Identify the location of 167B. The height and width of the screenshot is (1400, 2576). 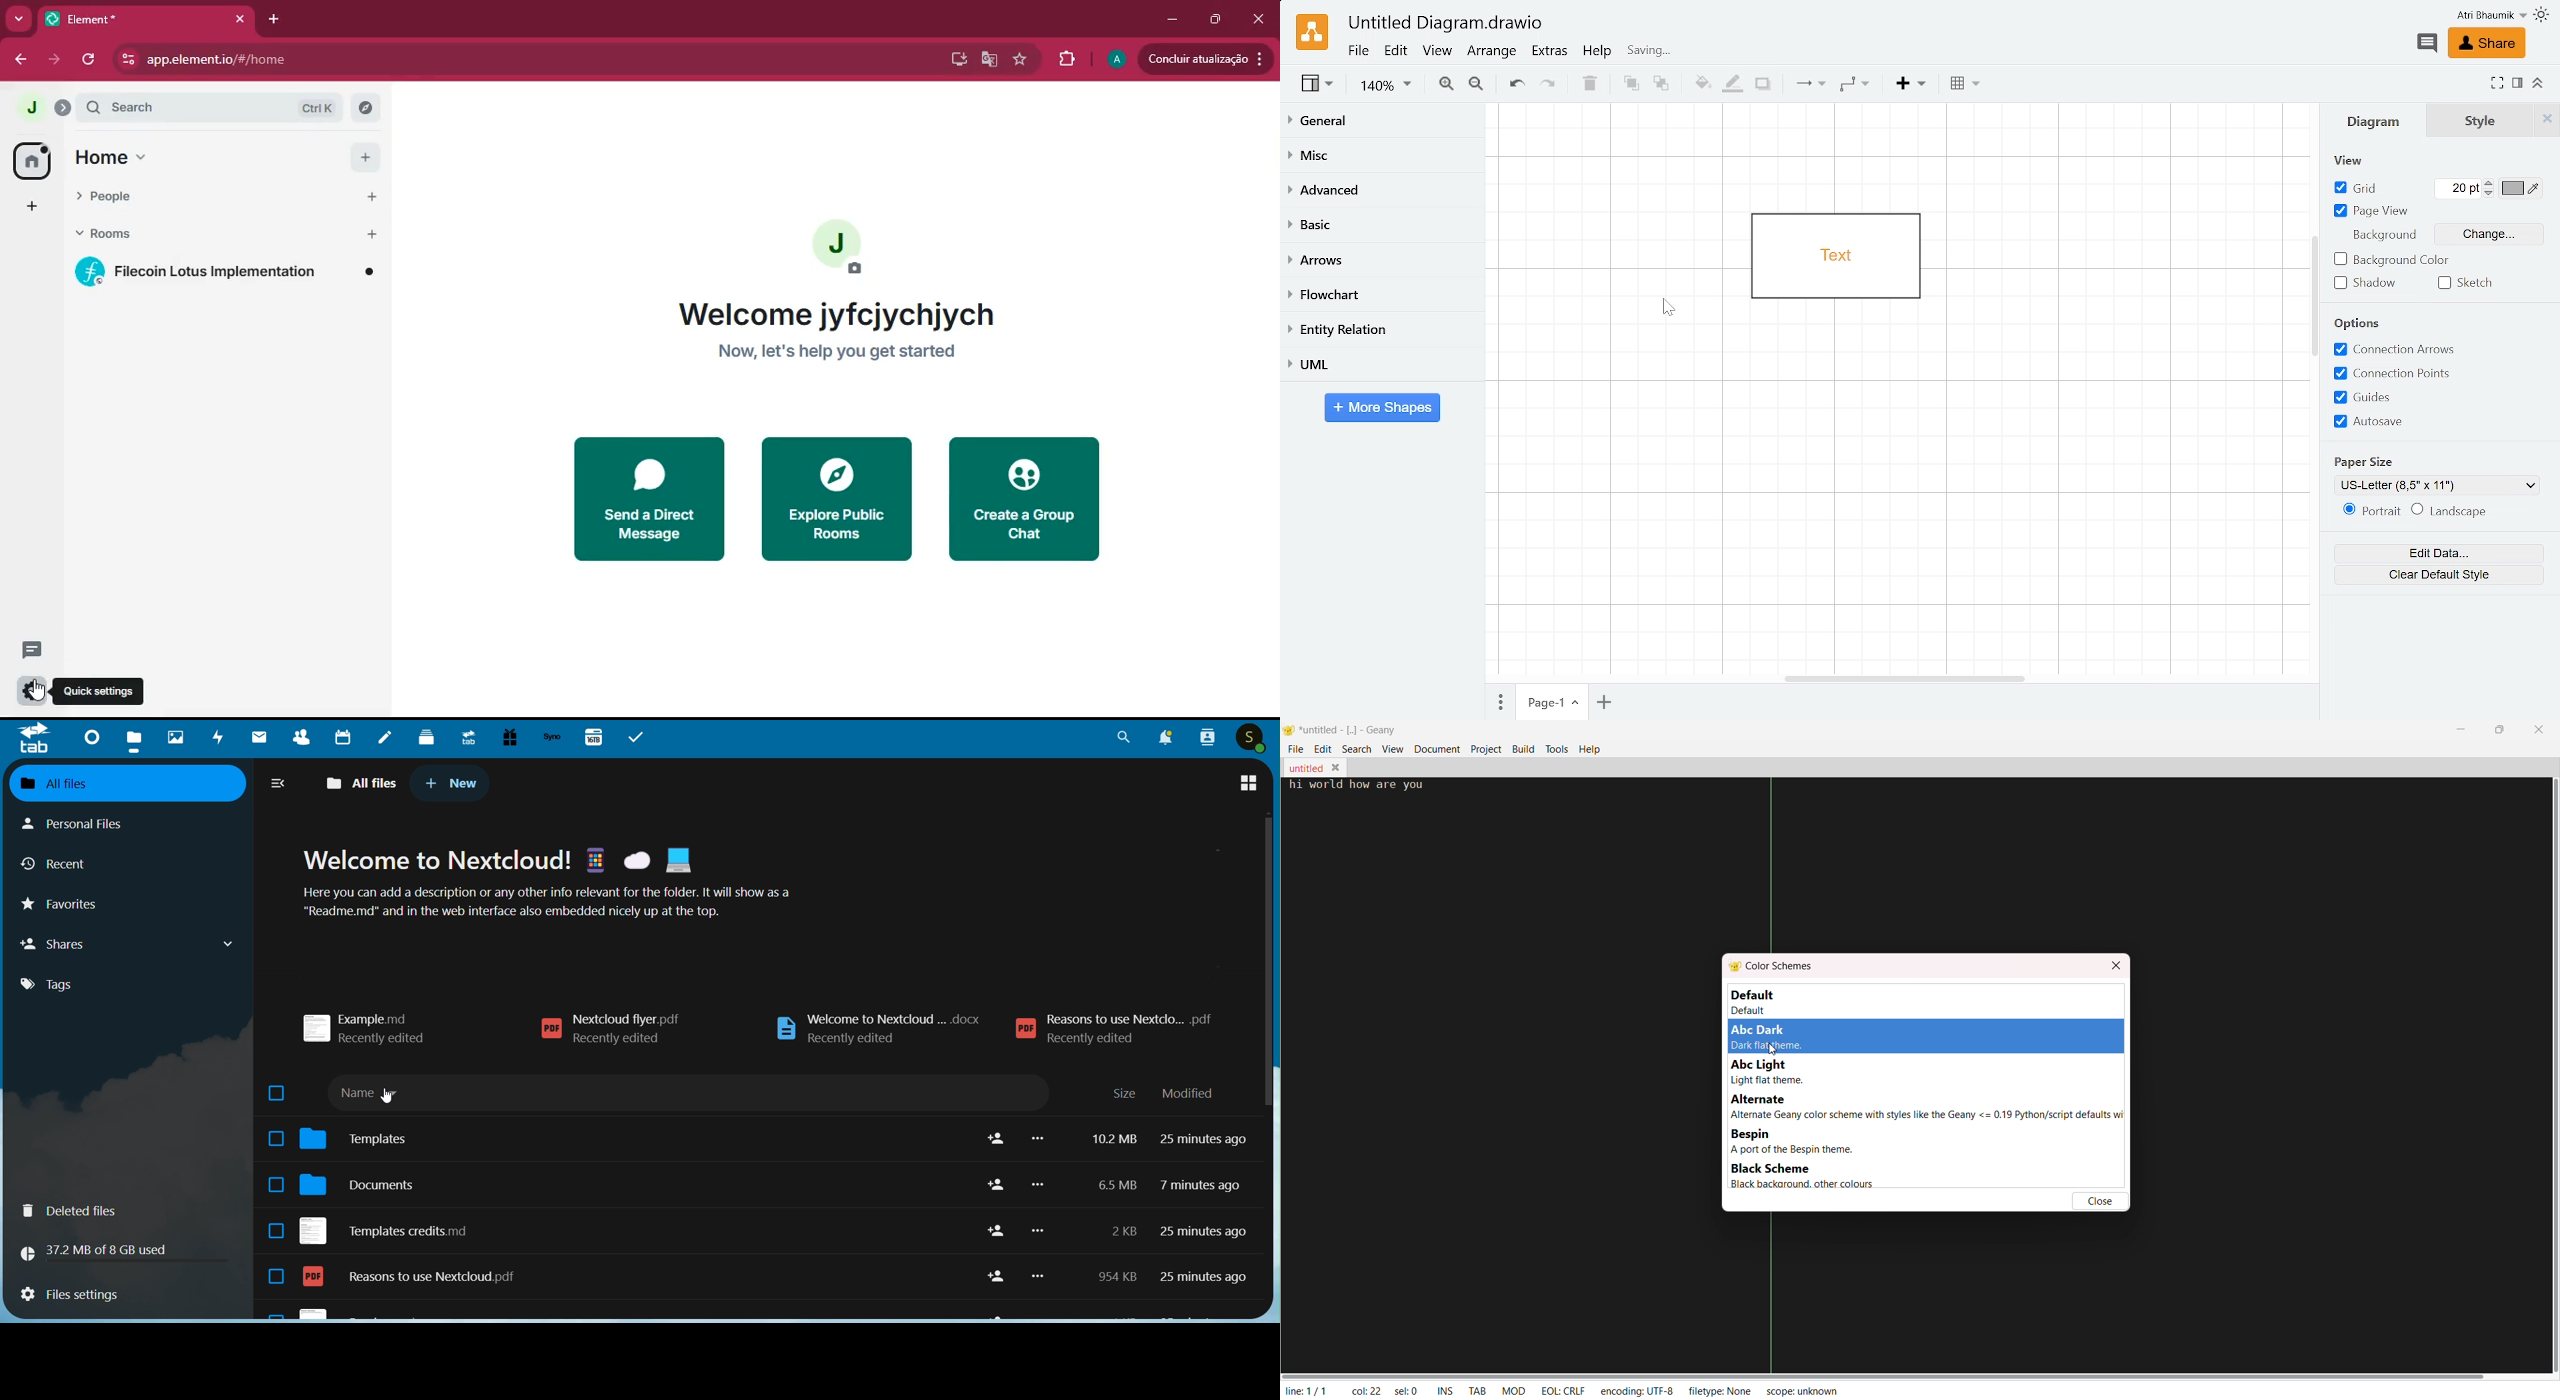
(593, 736).